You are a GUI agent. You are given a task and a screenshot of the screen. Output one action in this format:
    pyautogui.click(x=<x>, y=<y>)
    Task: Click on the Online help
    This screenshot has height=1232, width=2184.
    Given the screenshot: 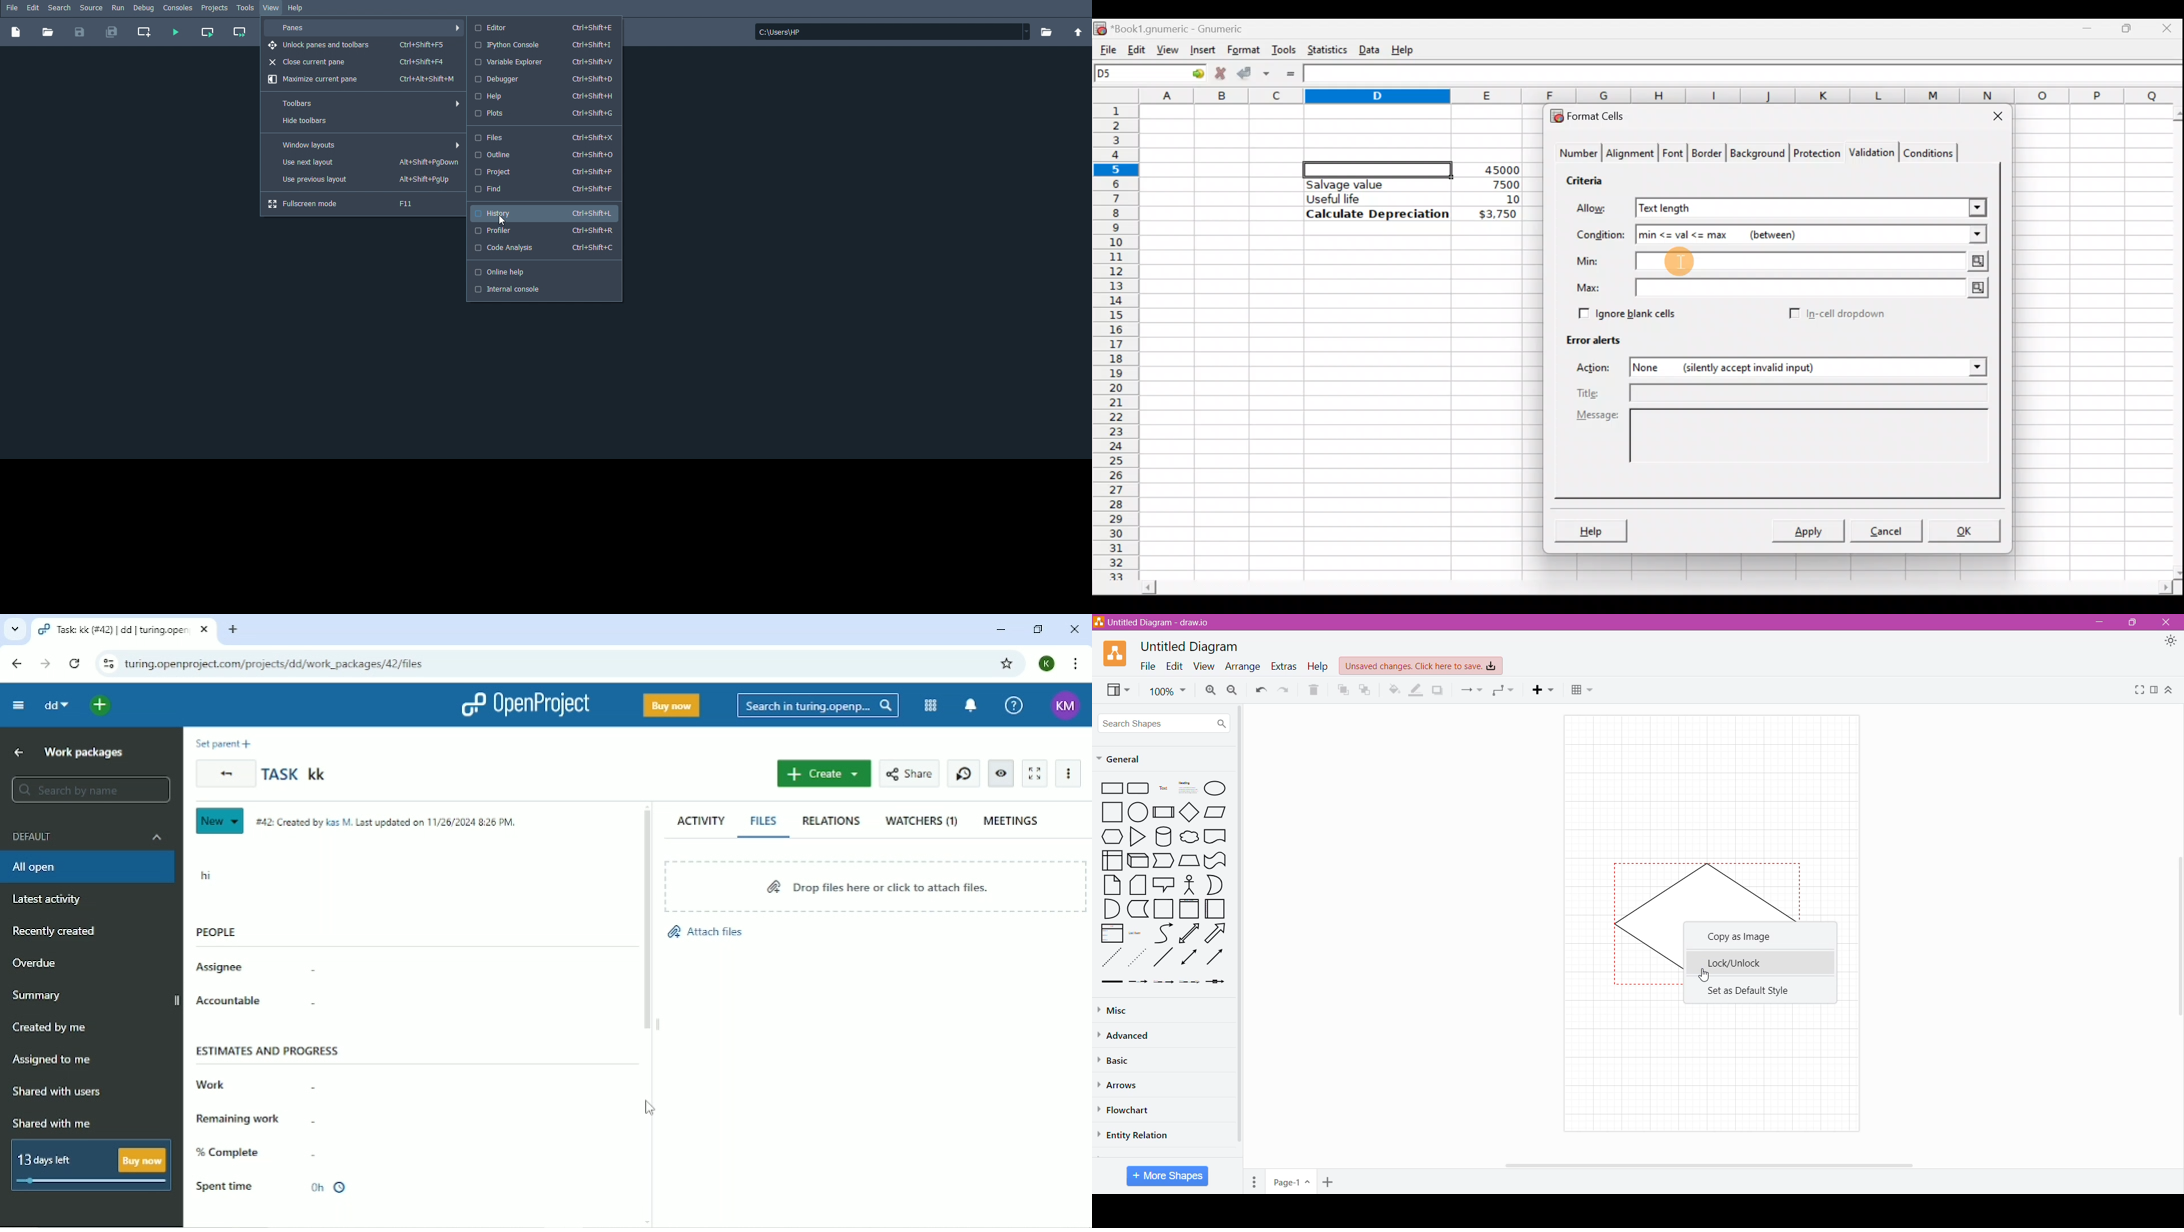 What is the action you would take?
    pyautogui.click(x=544, y=272)
    